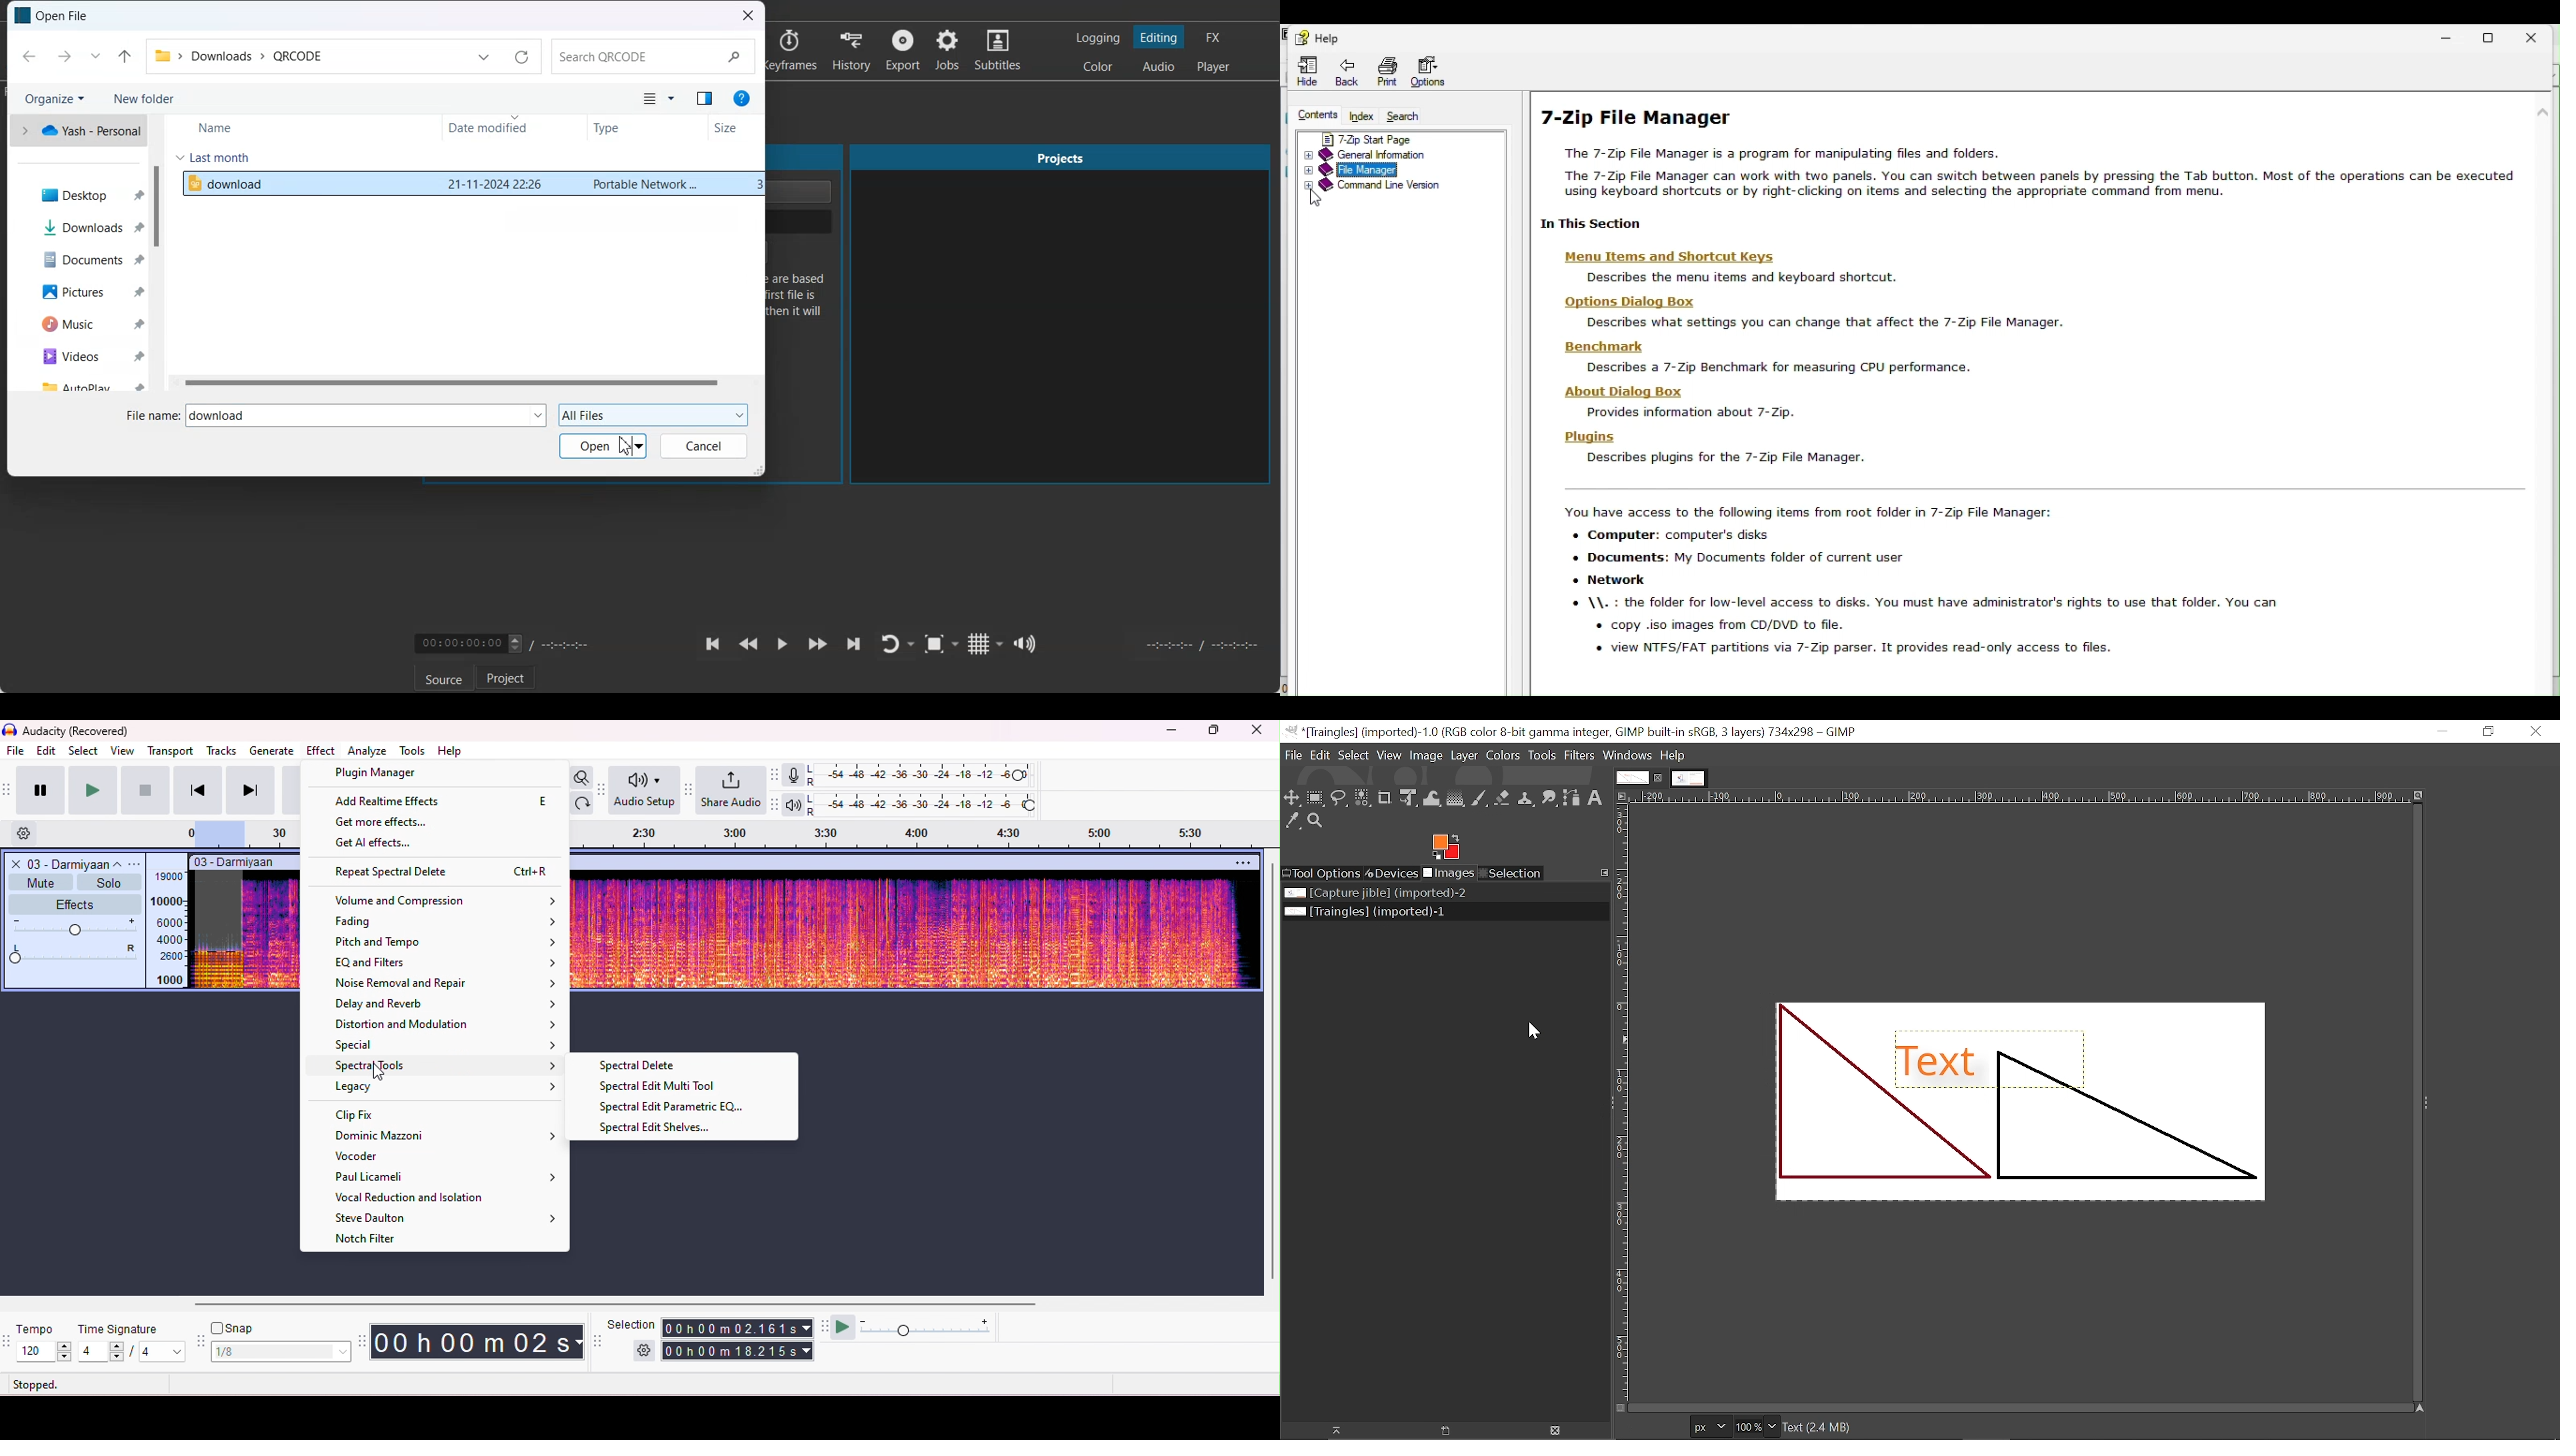 Image resolution: width=2576 pixels, height=1456 pixels. I want to click on Rectangular select, so click(1316, 797).